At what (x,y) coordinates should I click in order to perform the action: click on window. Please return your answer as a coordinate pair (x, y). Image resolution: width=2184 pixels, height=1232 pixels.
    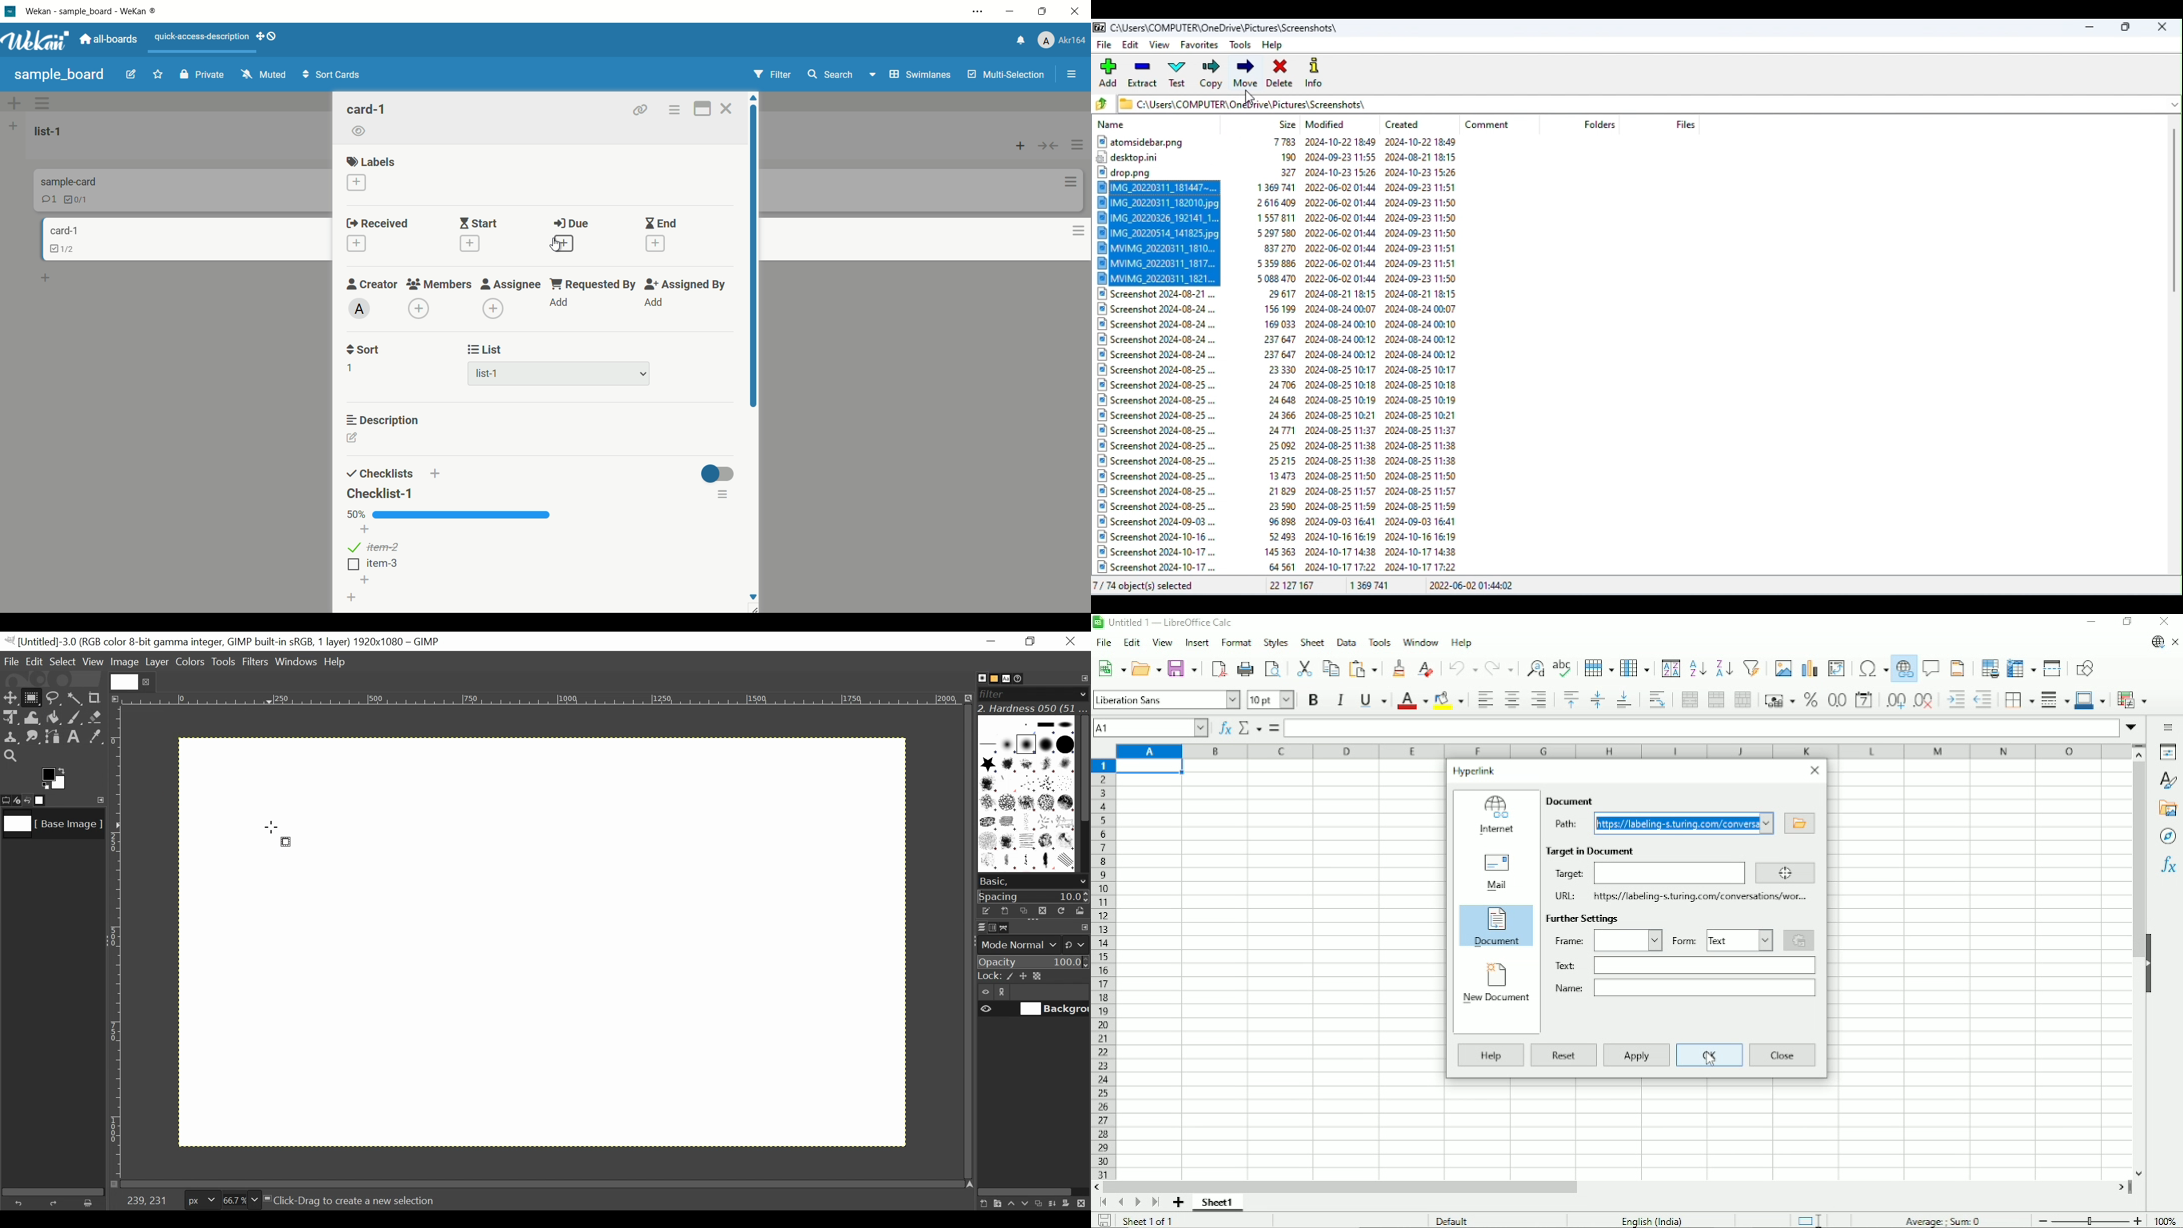
    Looking at the image, I should click on (1421, 643).